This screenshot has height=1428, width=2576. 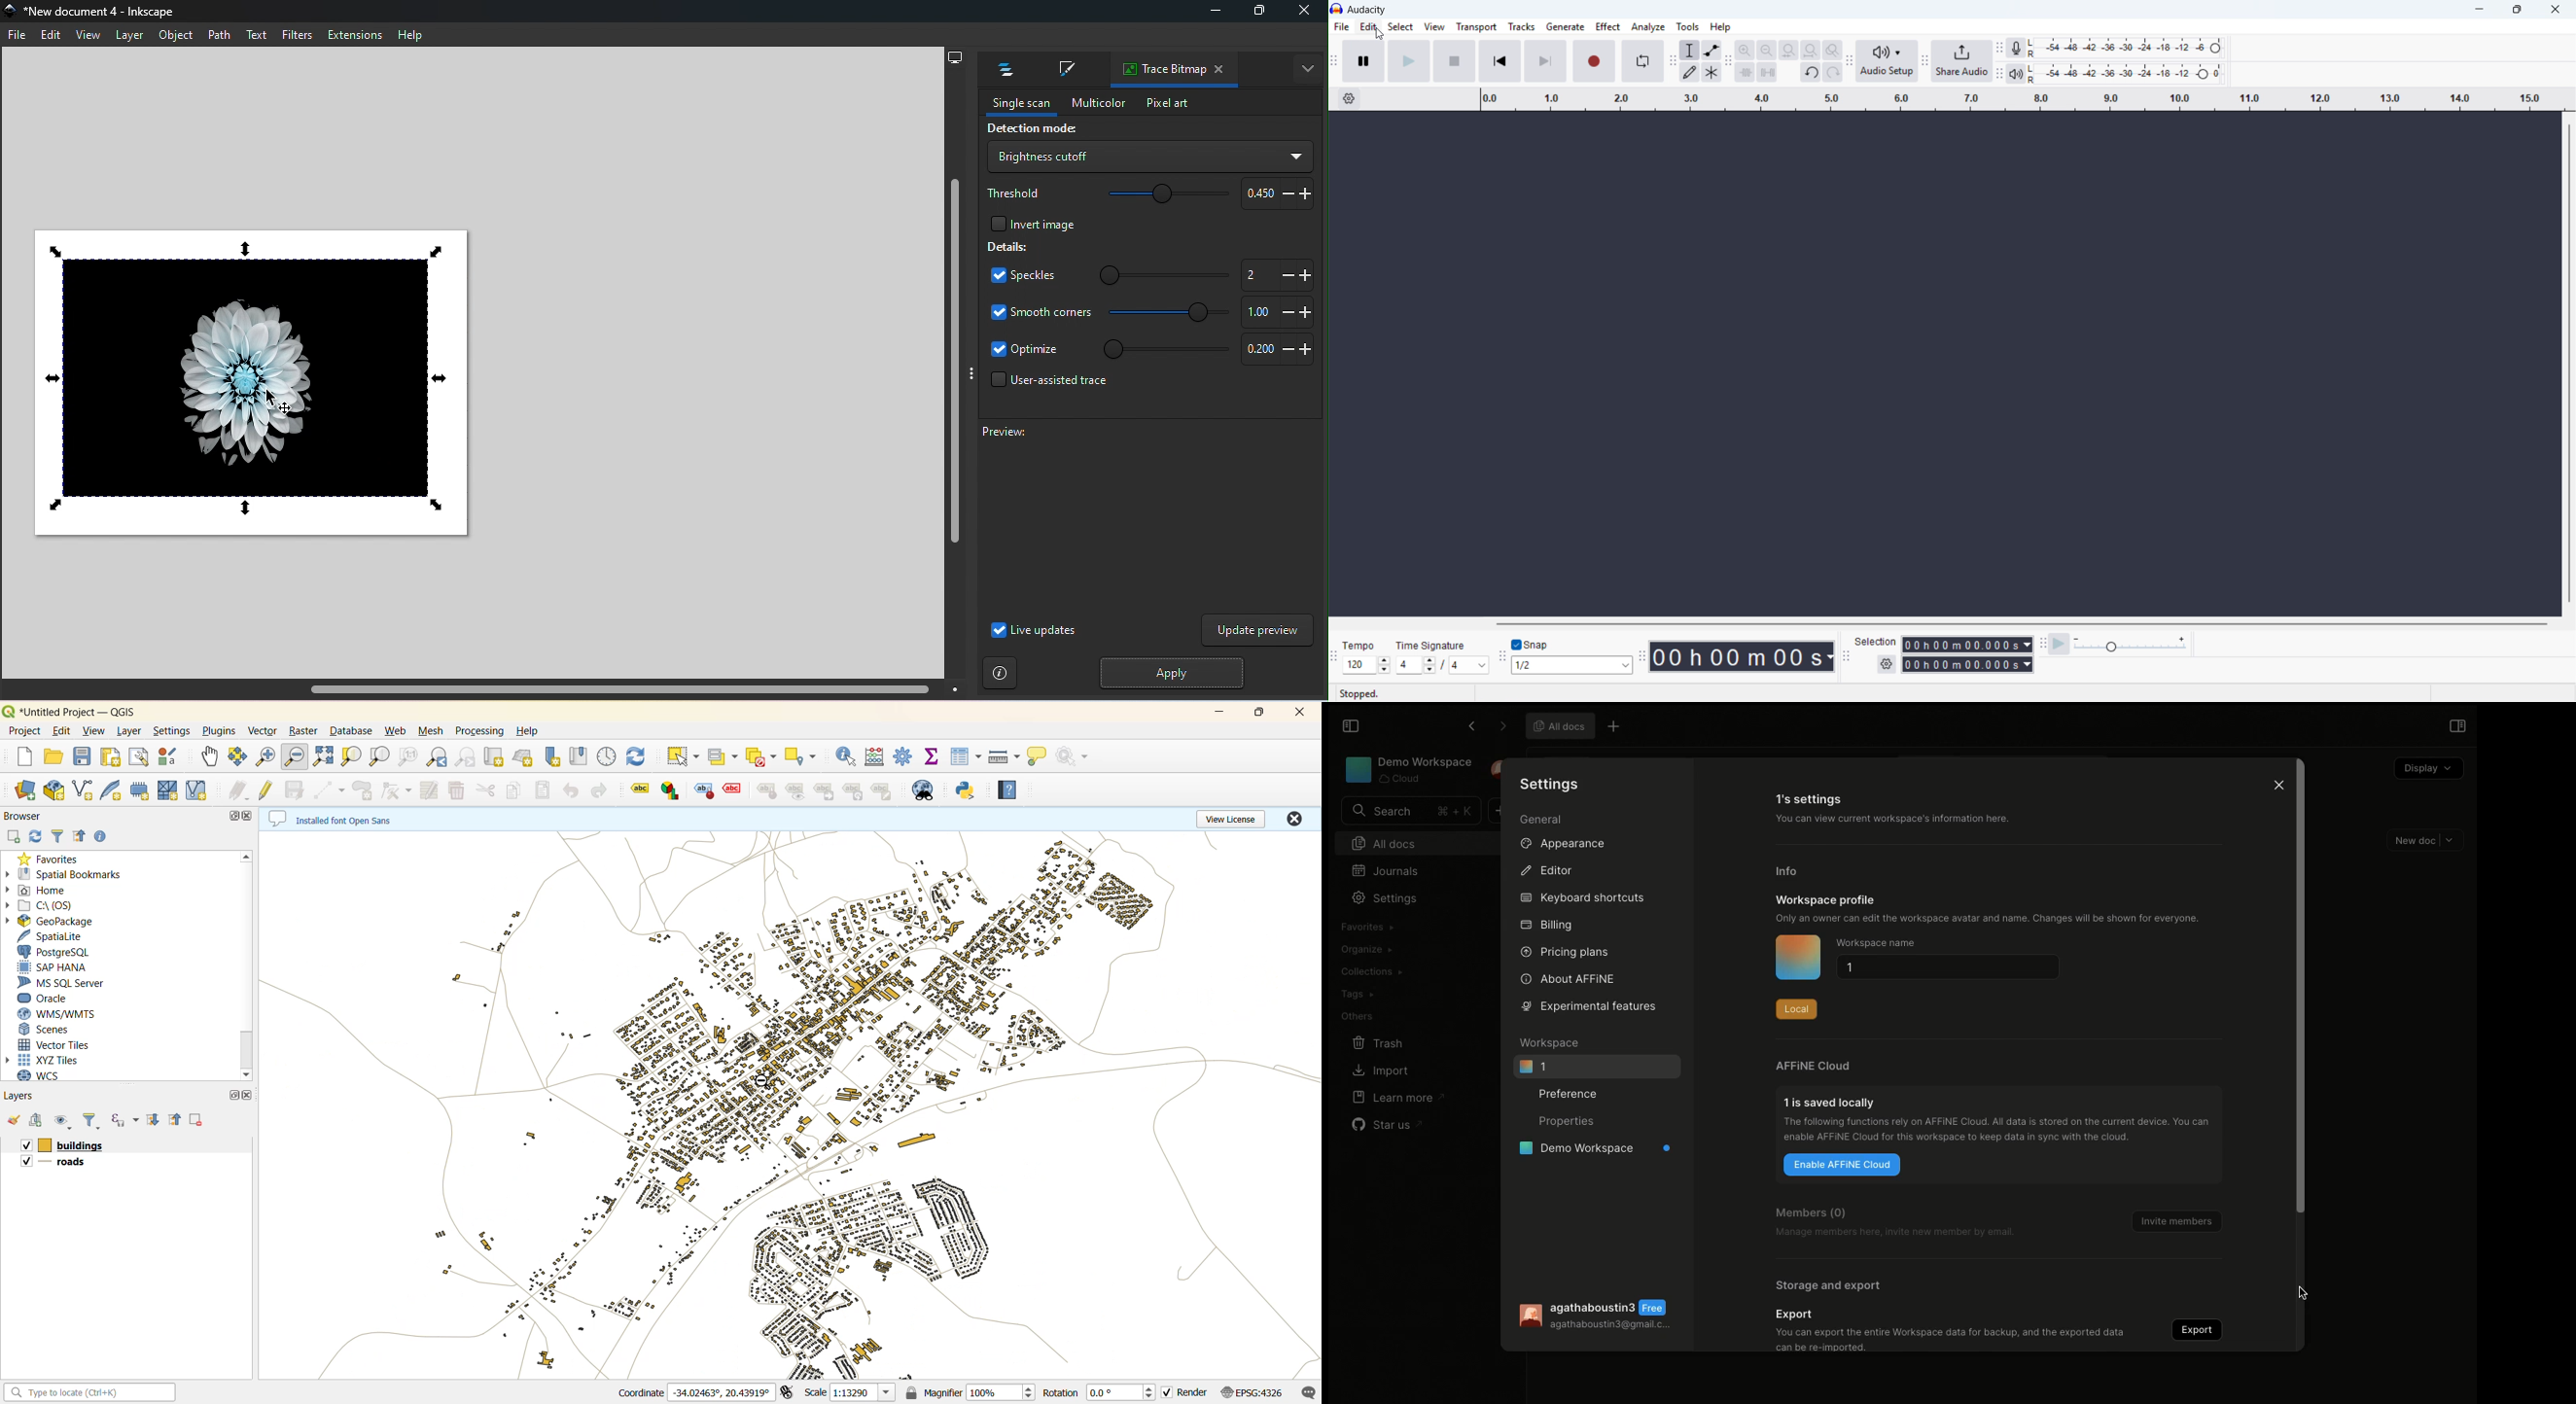 I want to click on 1, so click(x=1596, y=1067).